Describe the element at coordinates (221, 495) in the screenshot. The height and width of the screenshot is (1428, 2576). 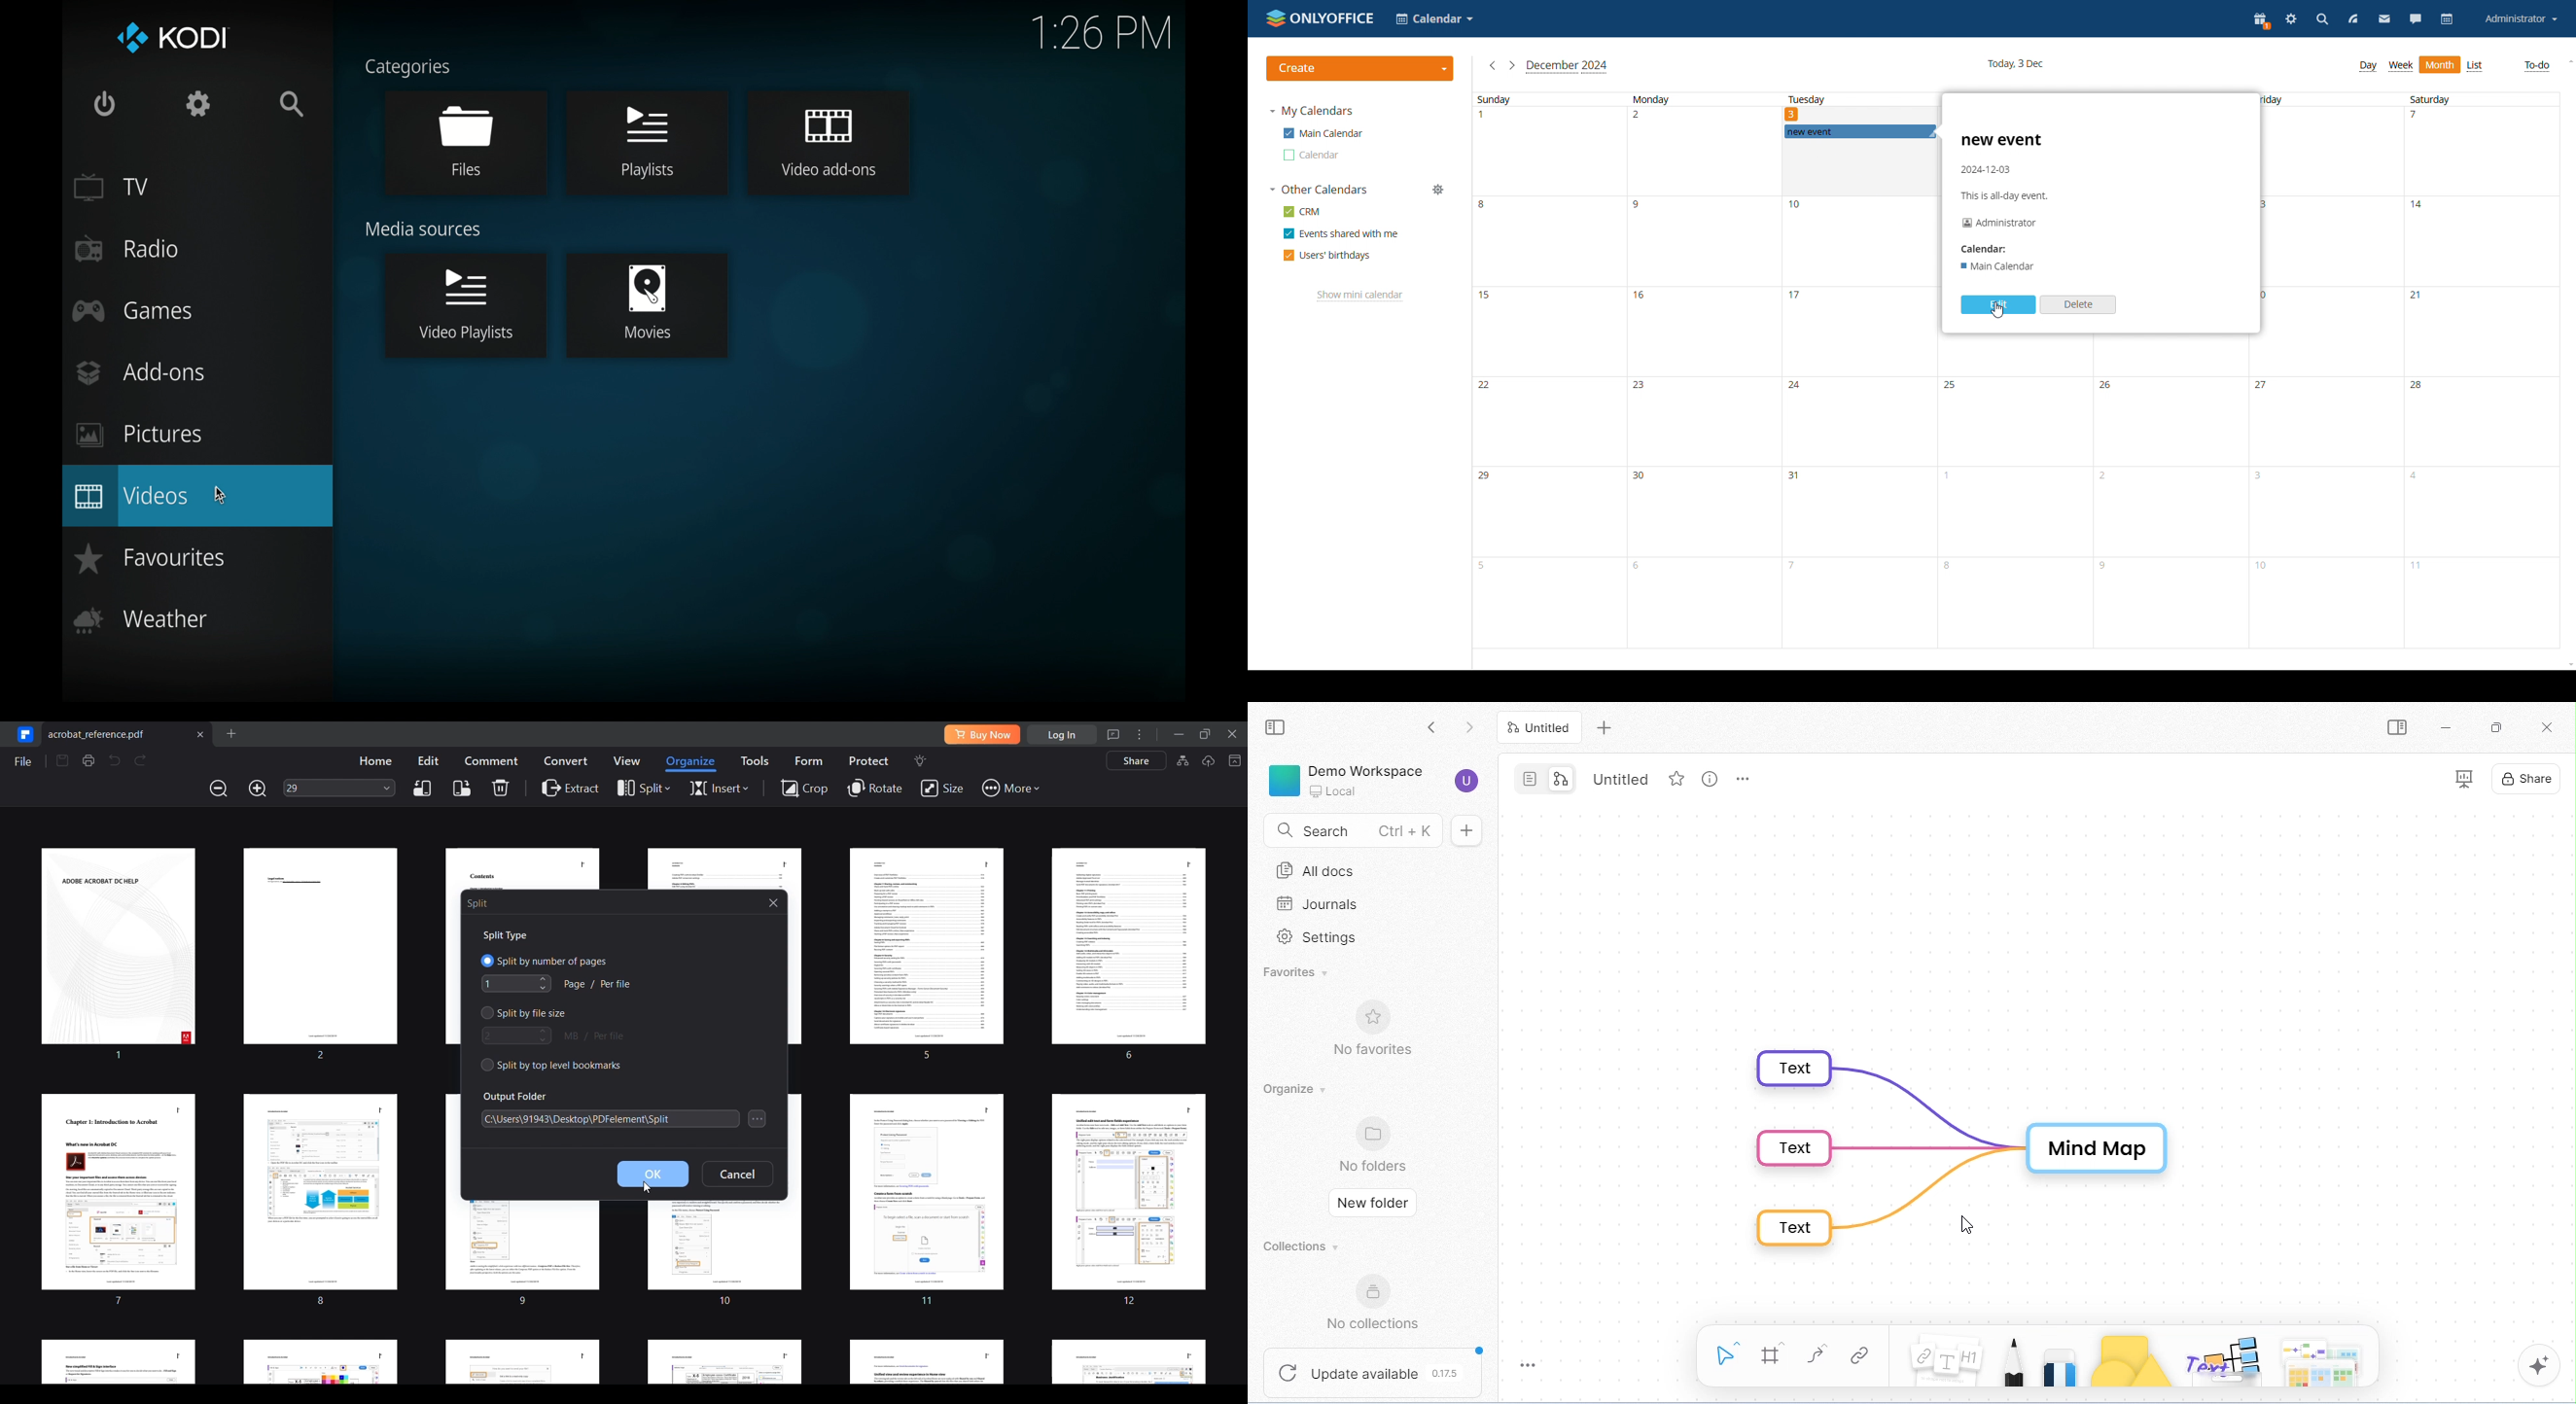
I see `cursor` at that location.